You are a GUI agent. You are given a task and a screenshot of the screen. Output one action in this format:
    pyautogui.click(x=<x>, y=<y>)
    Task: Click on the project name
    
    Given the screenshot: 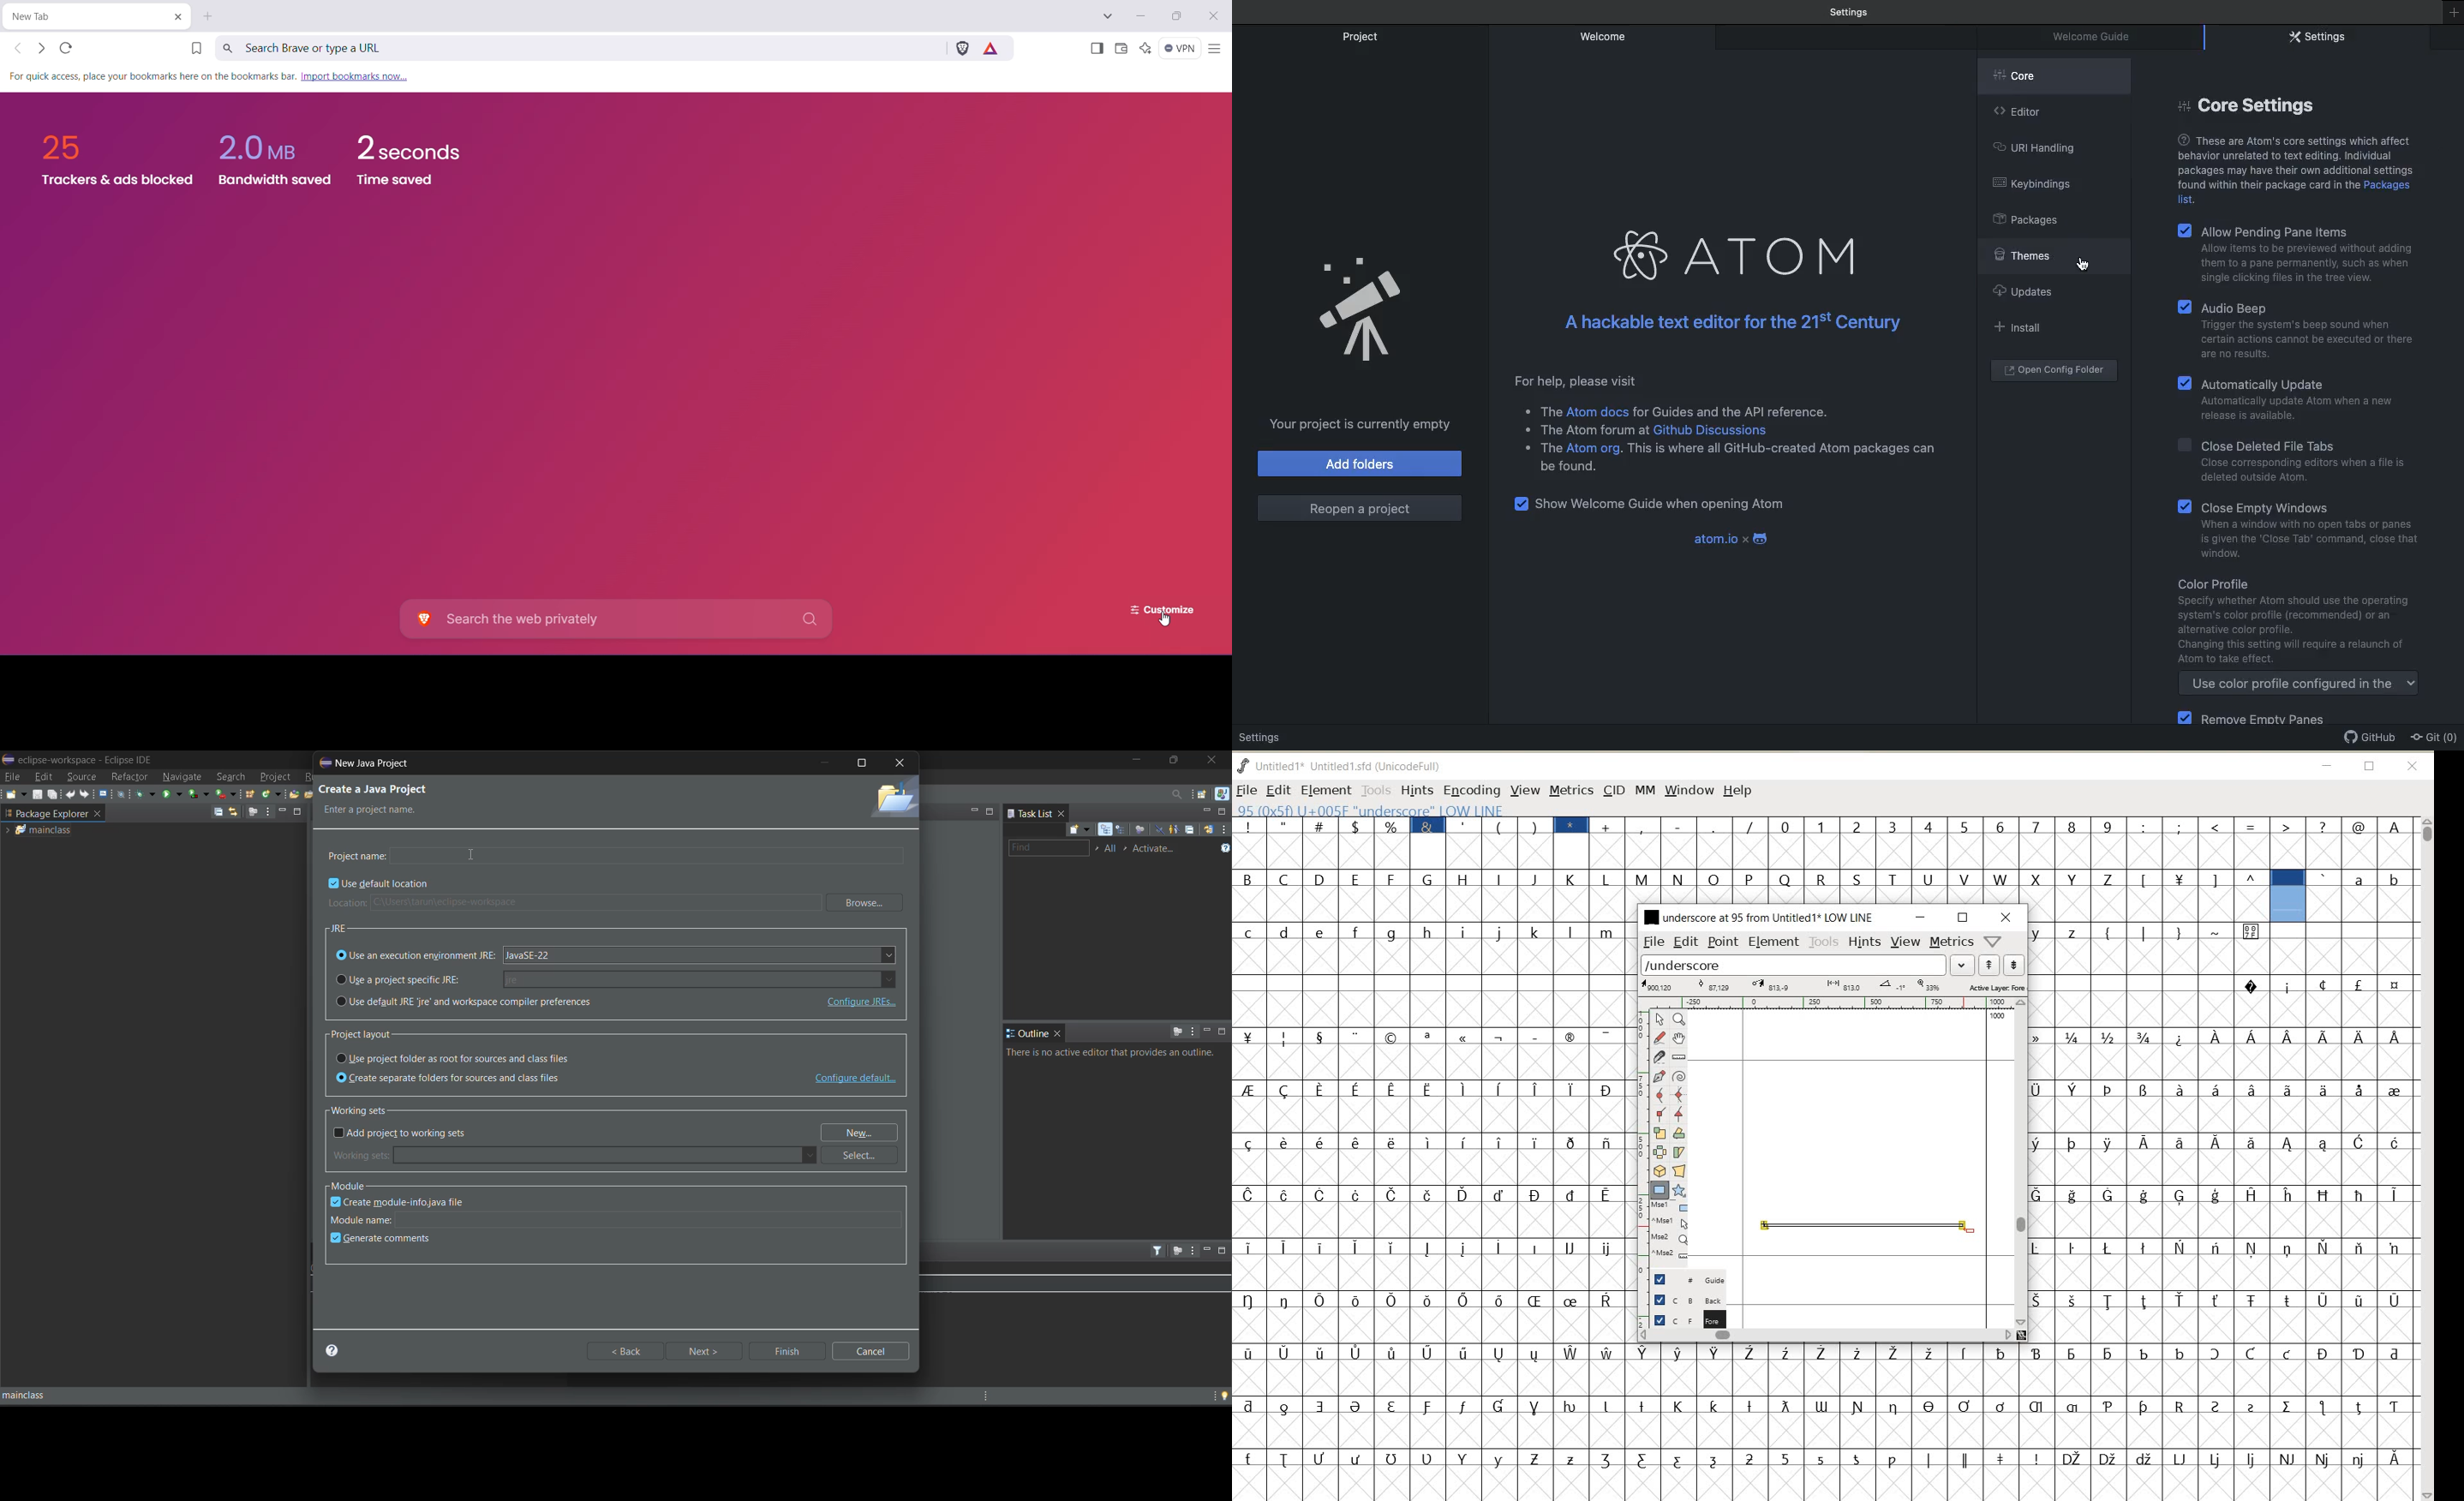 What is the action you would take?
    pyautogui.click(x=615, y=854)
    